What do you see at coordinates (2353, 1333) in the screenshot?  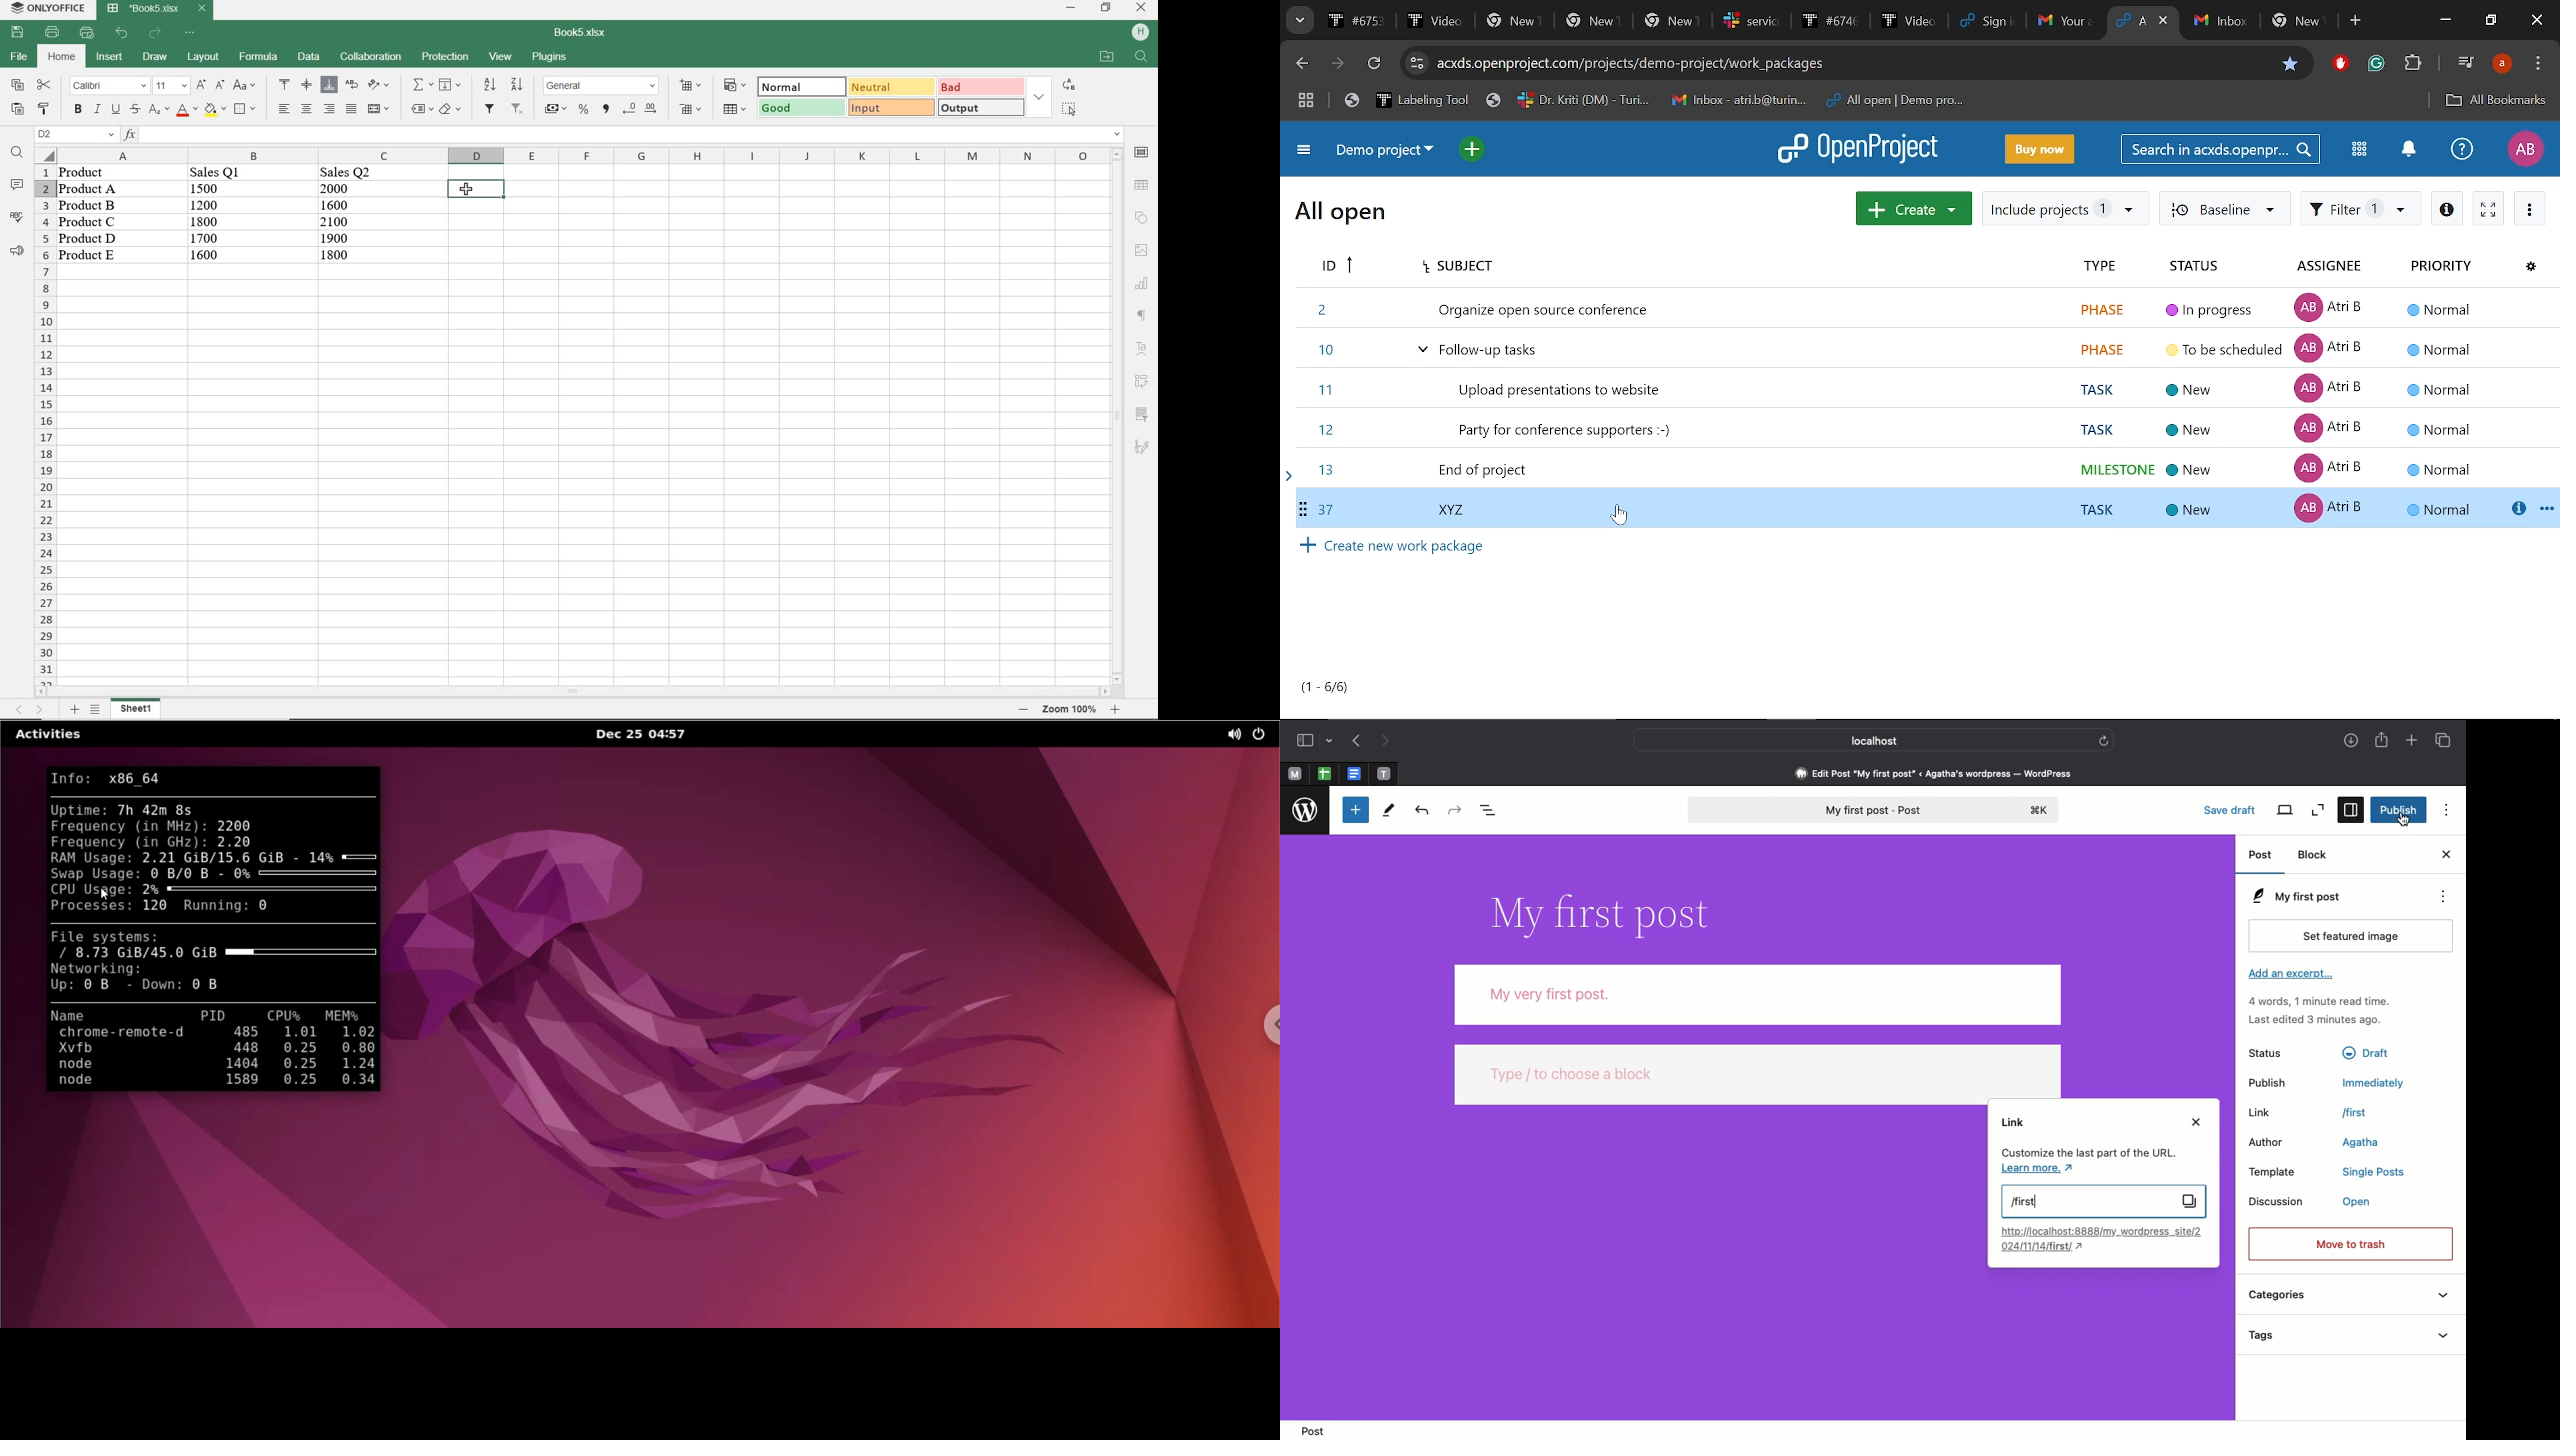 I see `Tags` at bounding box center [2353, 1333].